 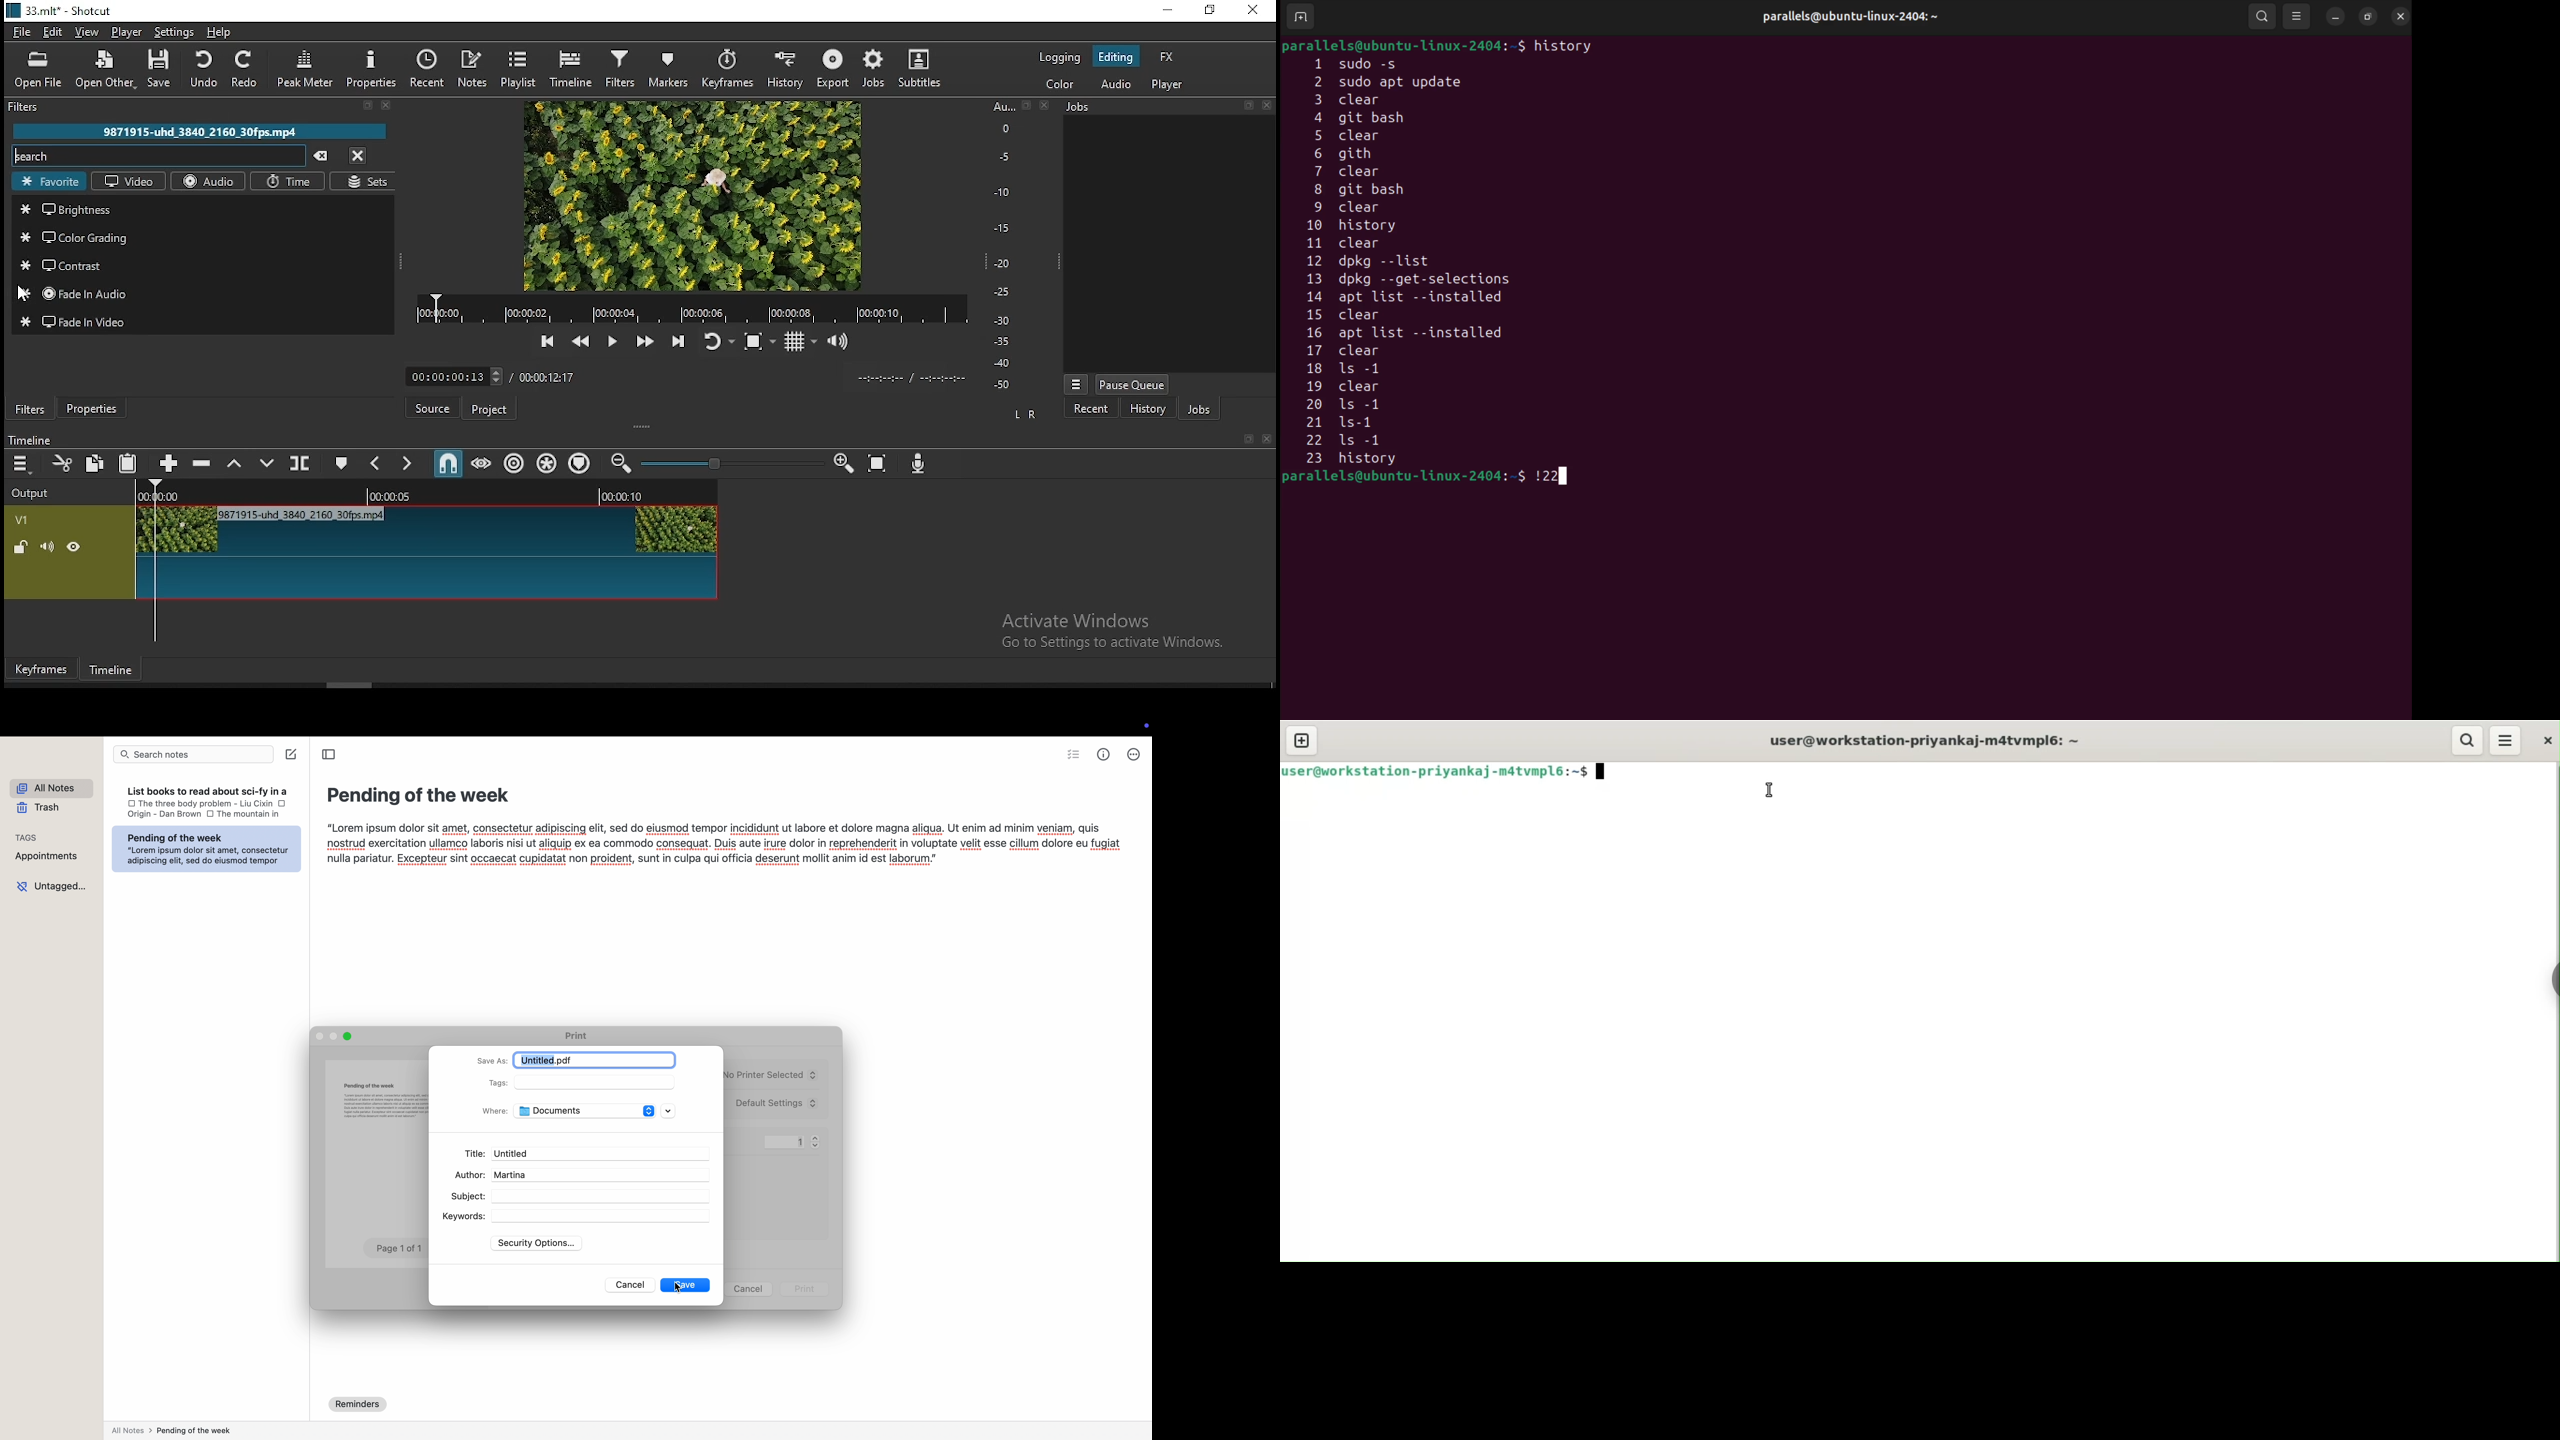 What do you see at coordinates (833, 70) in the screenshot?
I see `export` at bounding box center [833, 70].